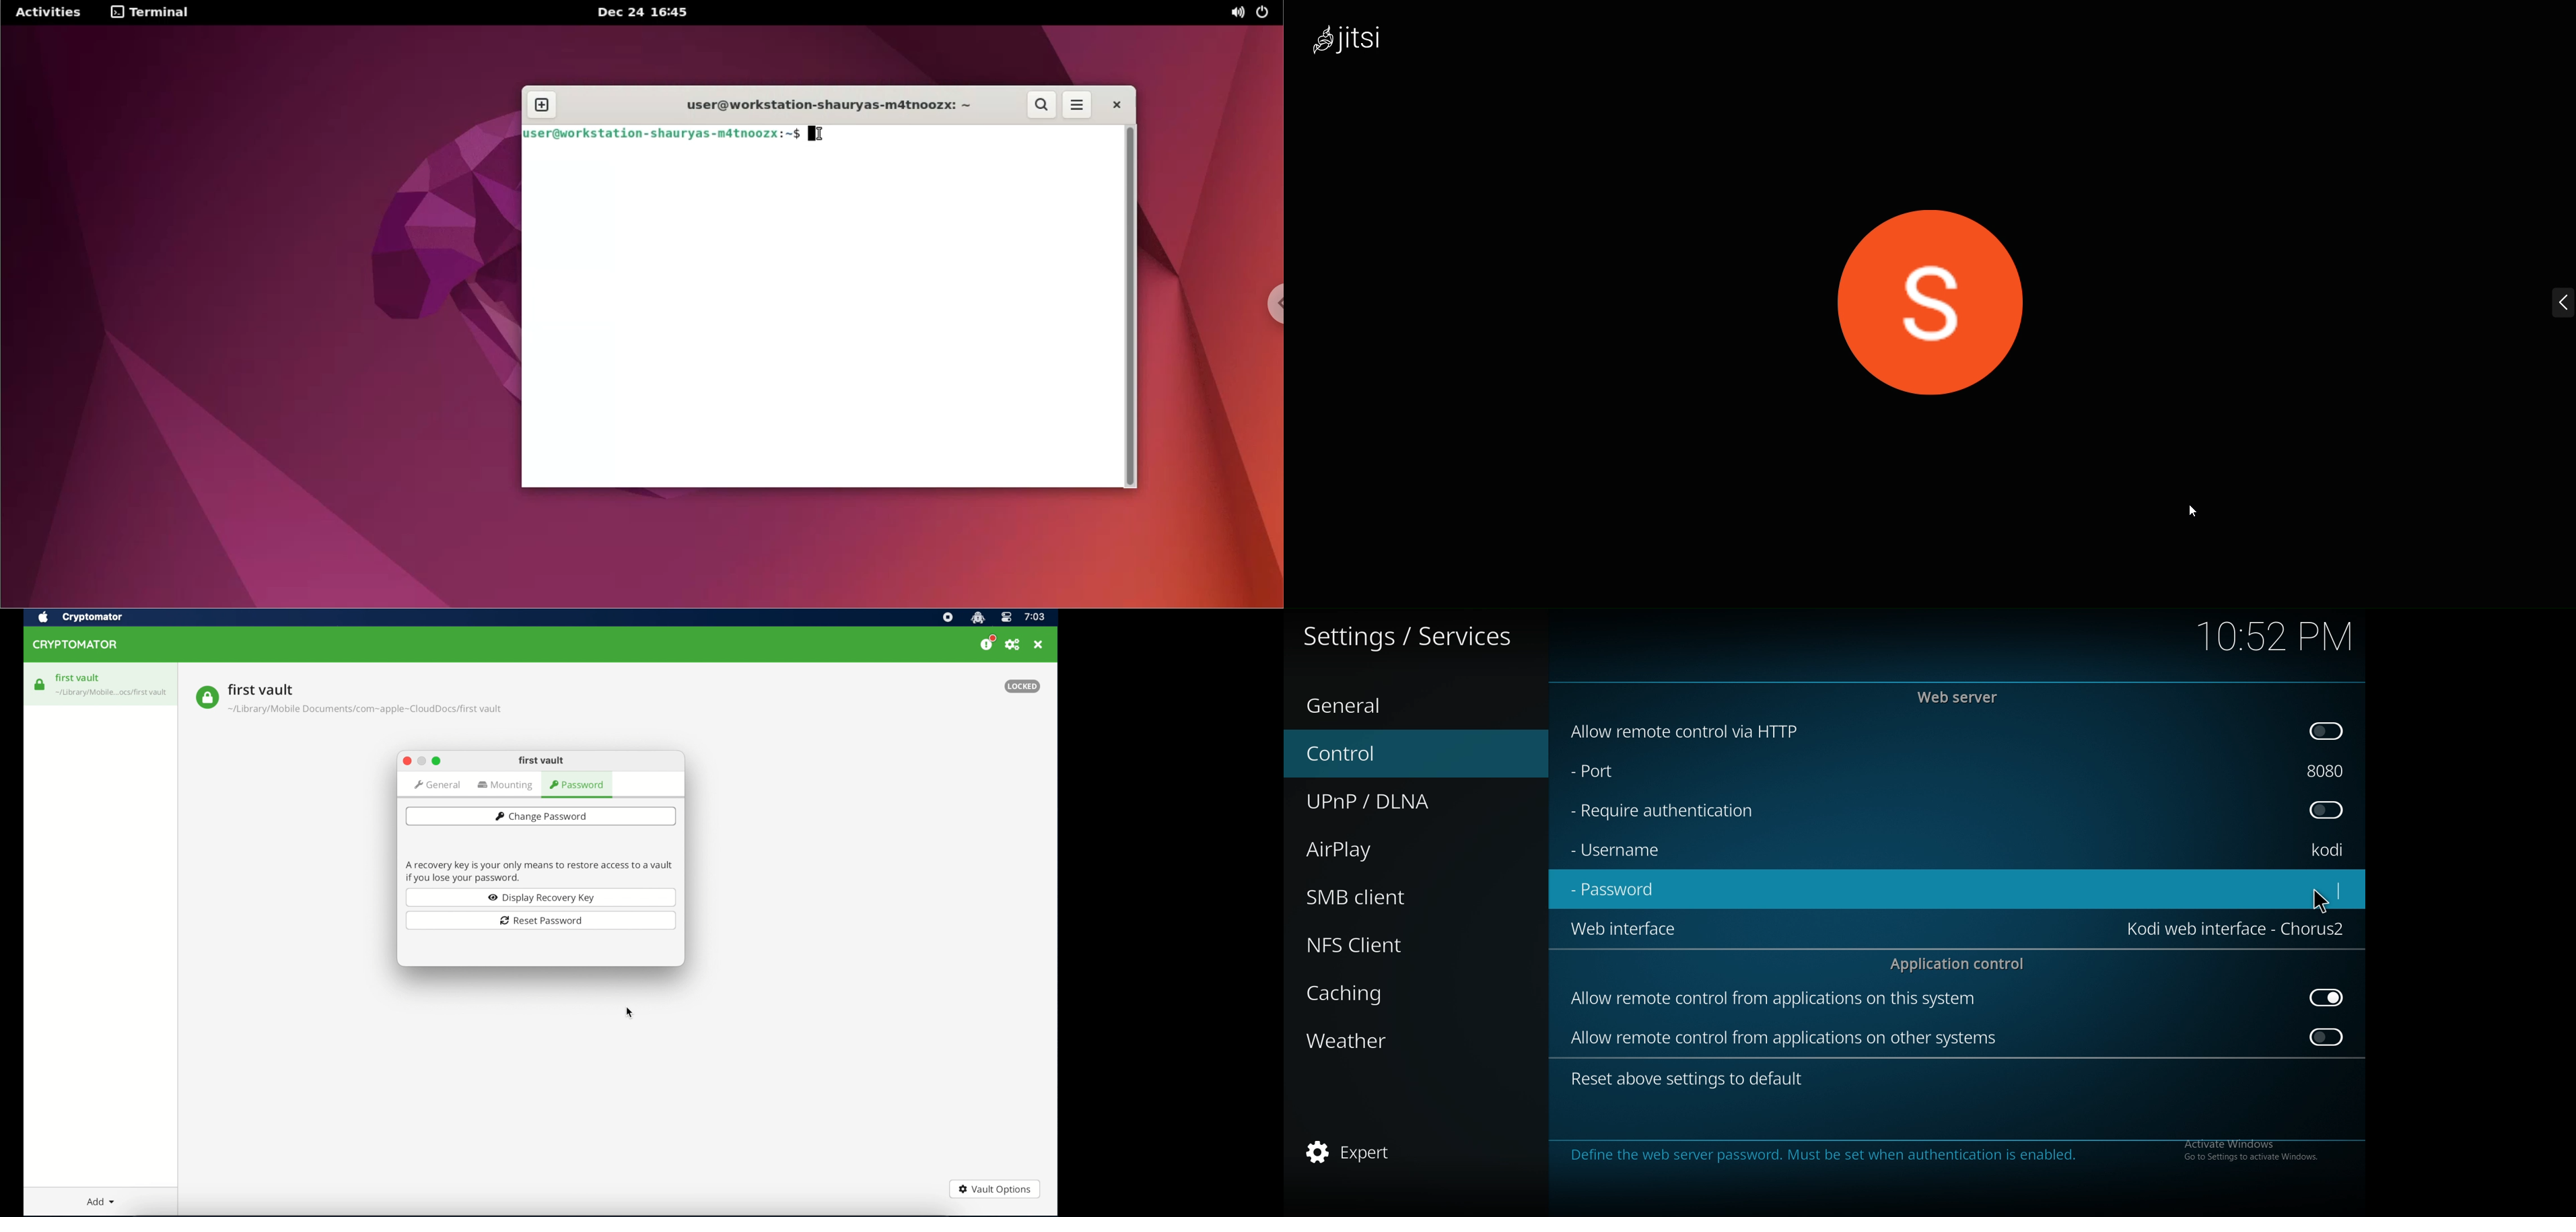 This screenshot has width=2576, height=1232. What do you see at coordinates (1663, 811) in the screenshot?
I see `require authentication` at bounding box center [1663, 811].